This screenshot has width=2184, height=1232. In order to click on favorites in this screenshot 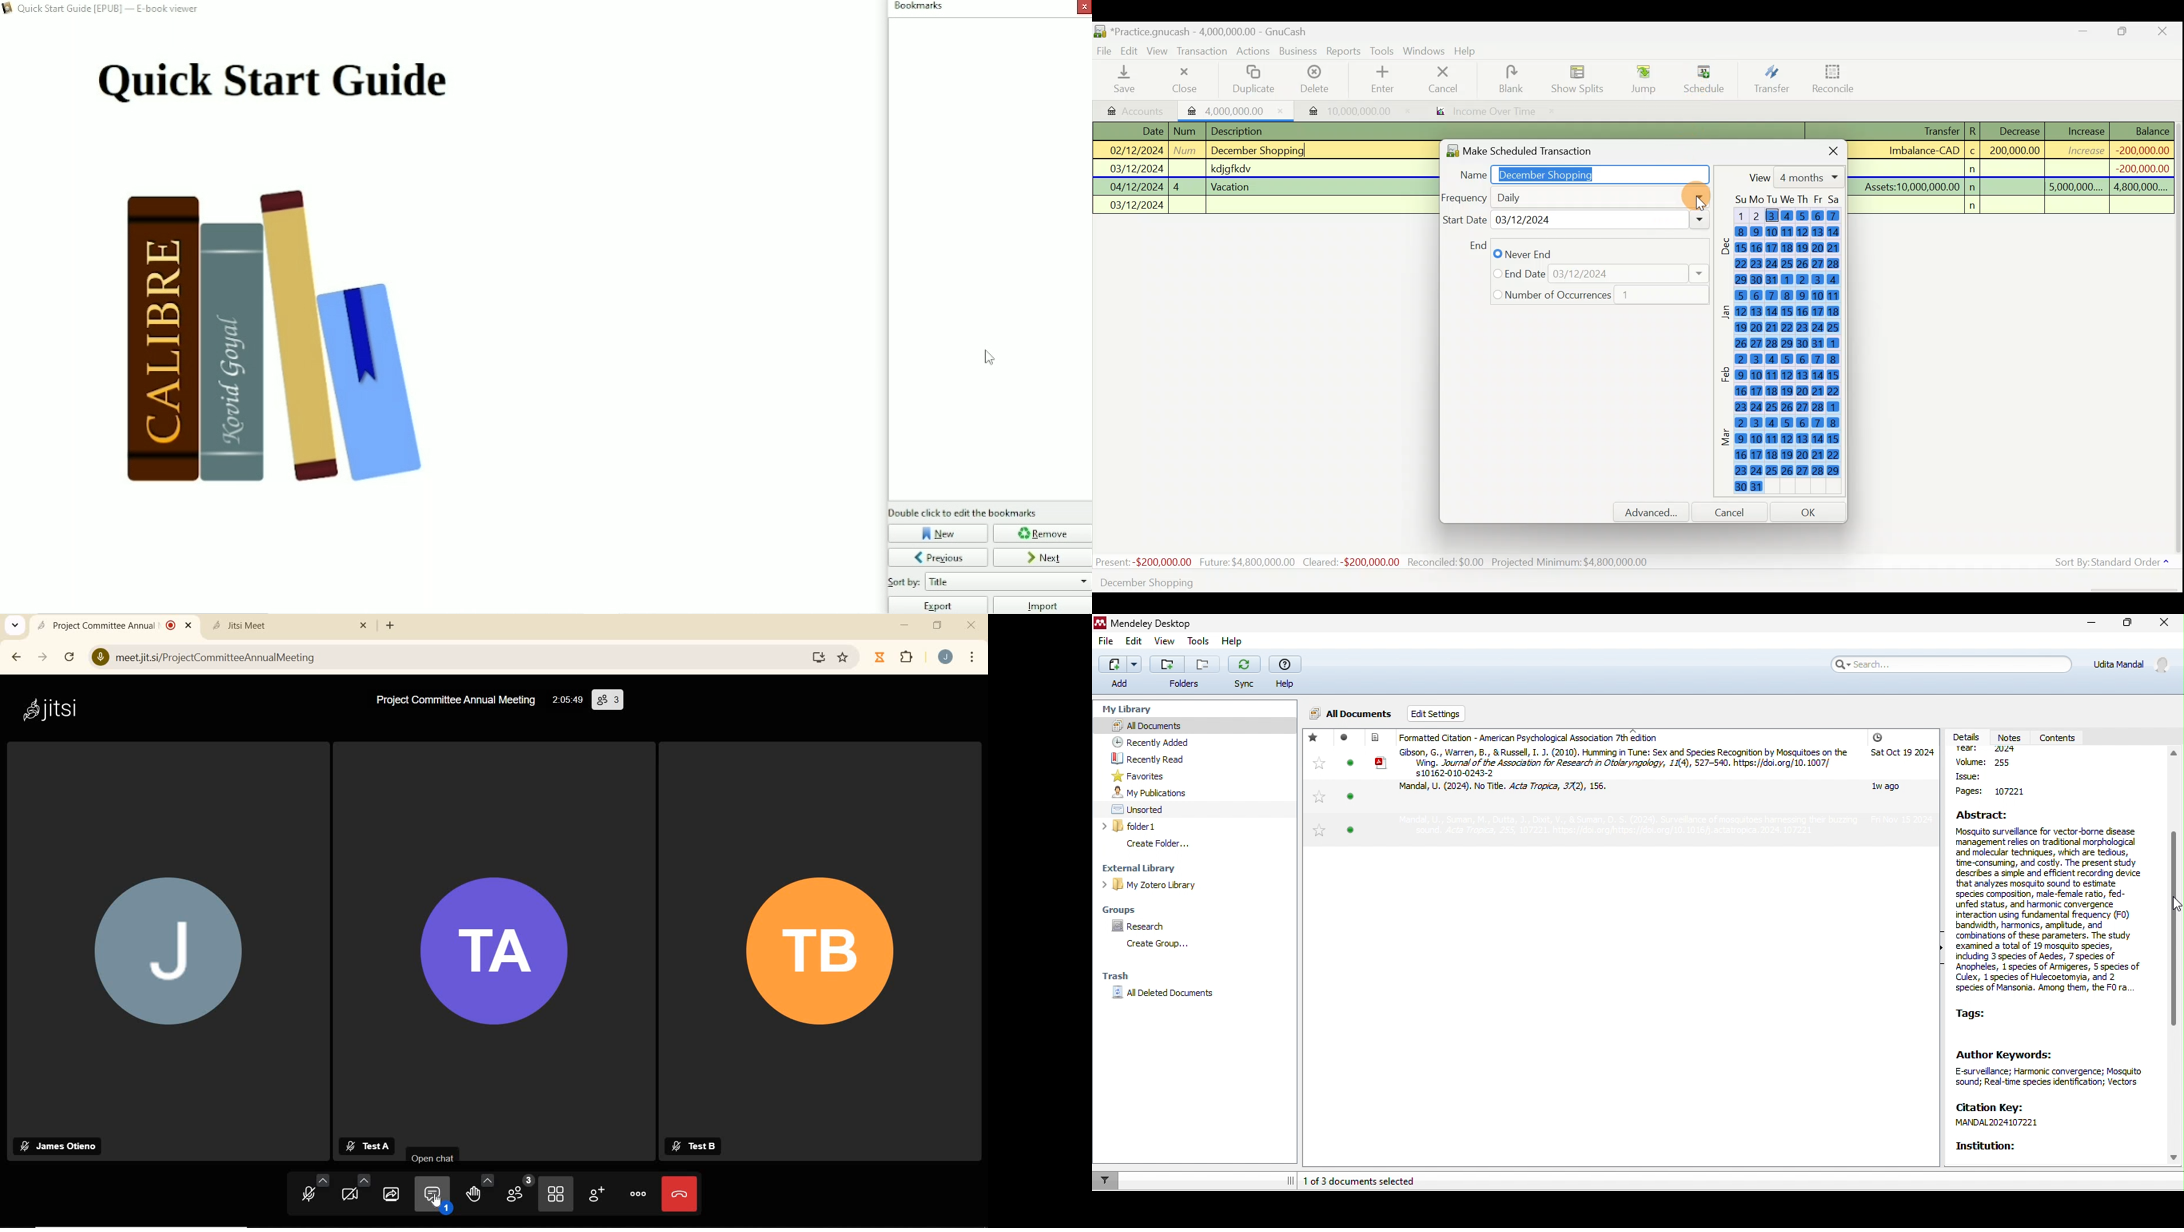, I will do `click(1139, 775)`.